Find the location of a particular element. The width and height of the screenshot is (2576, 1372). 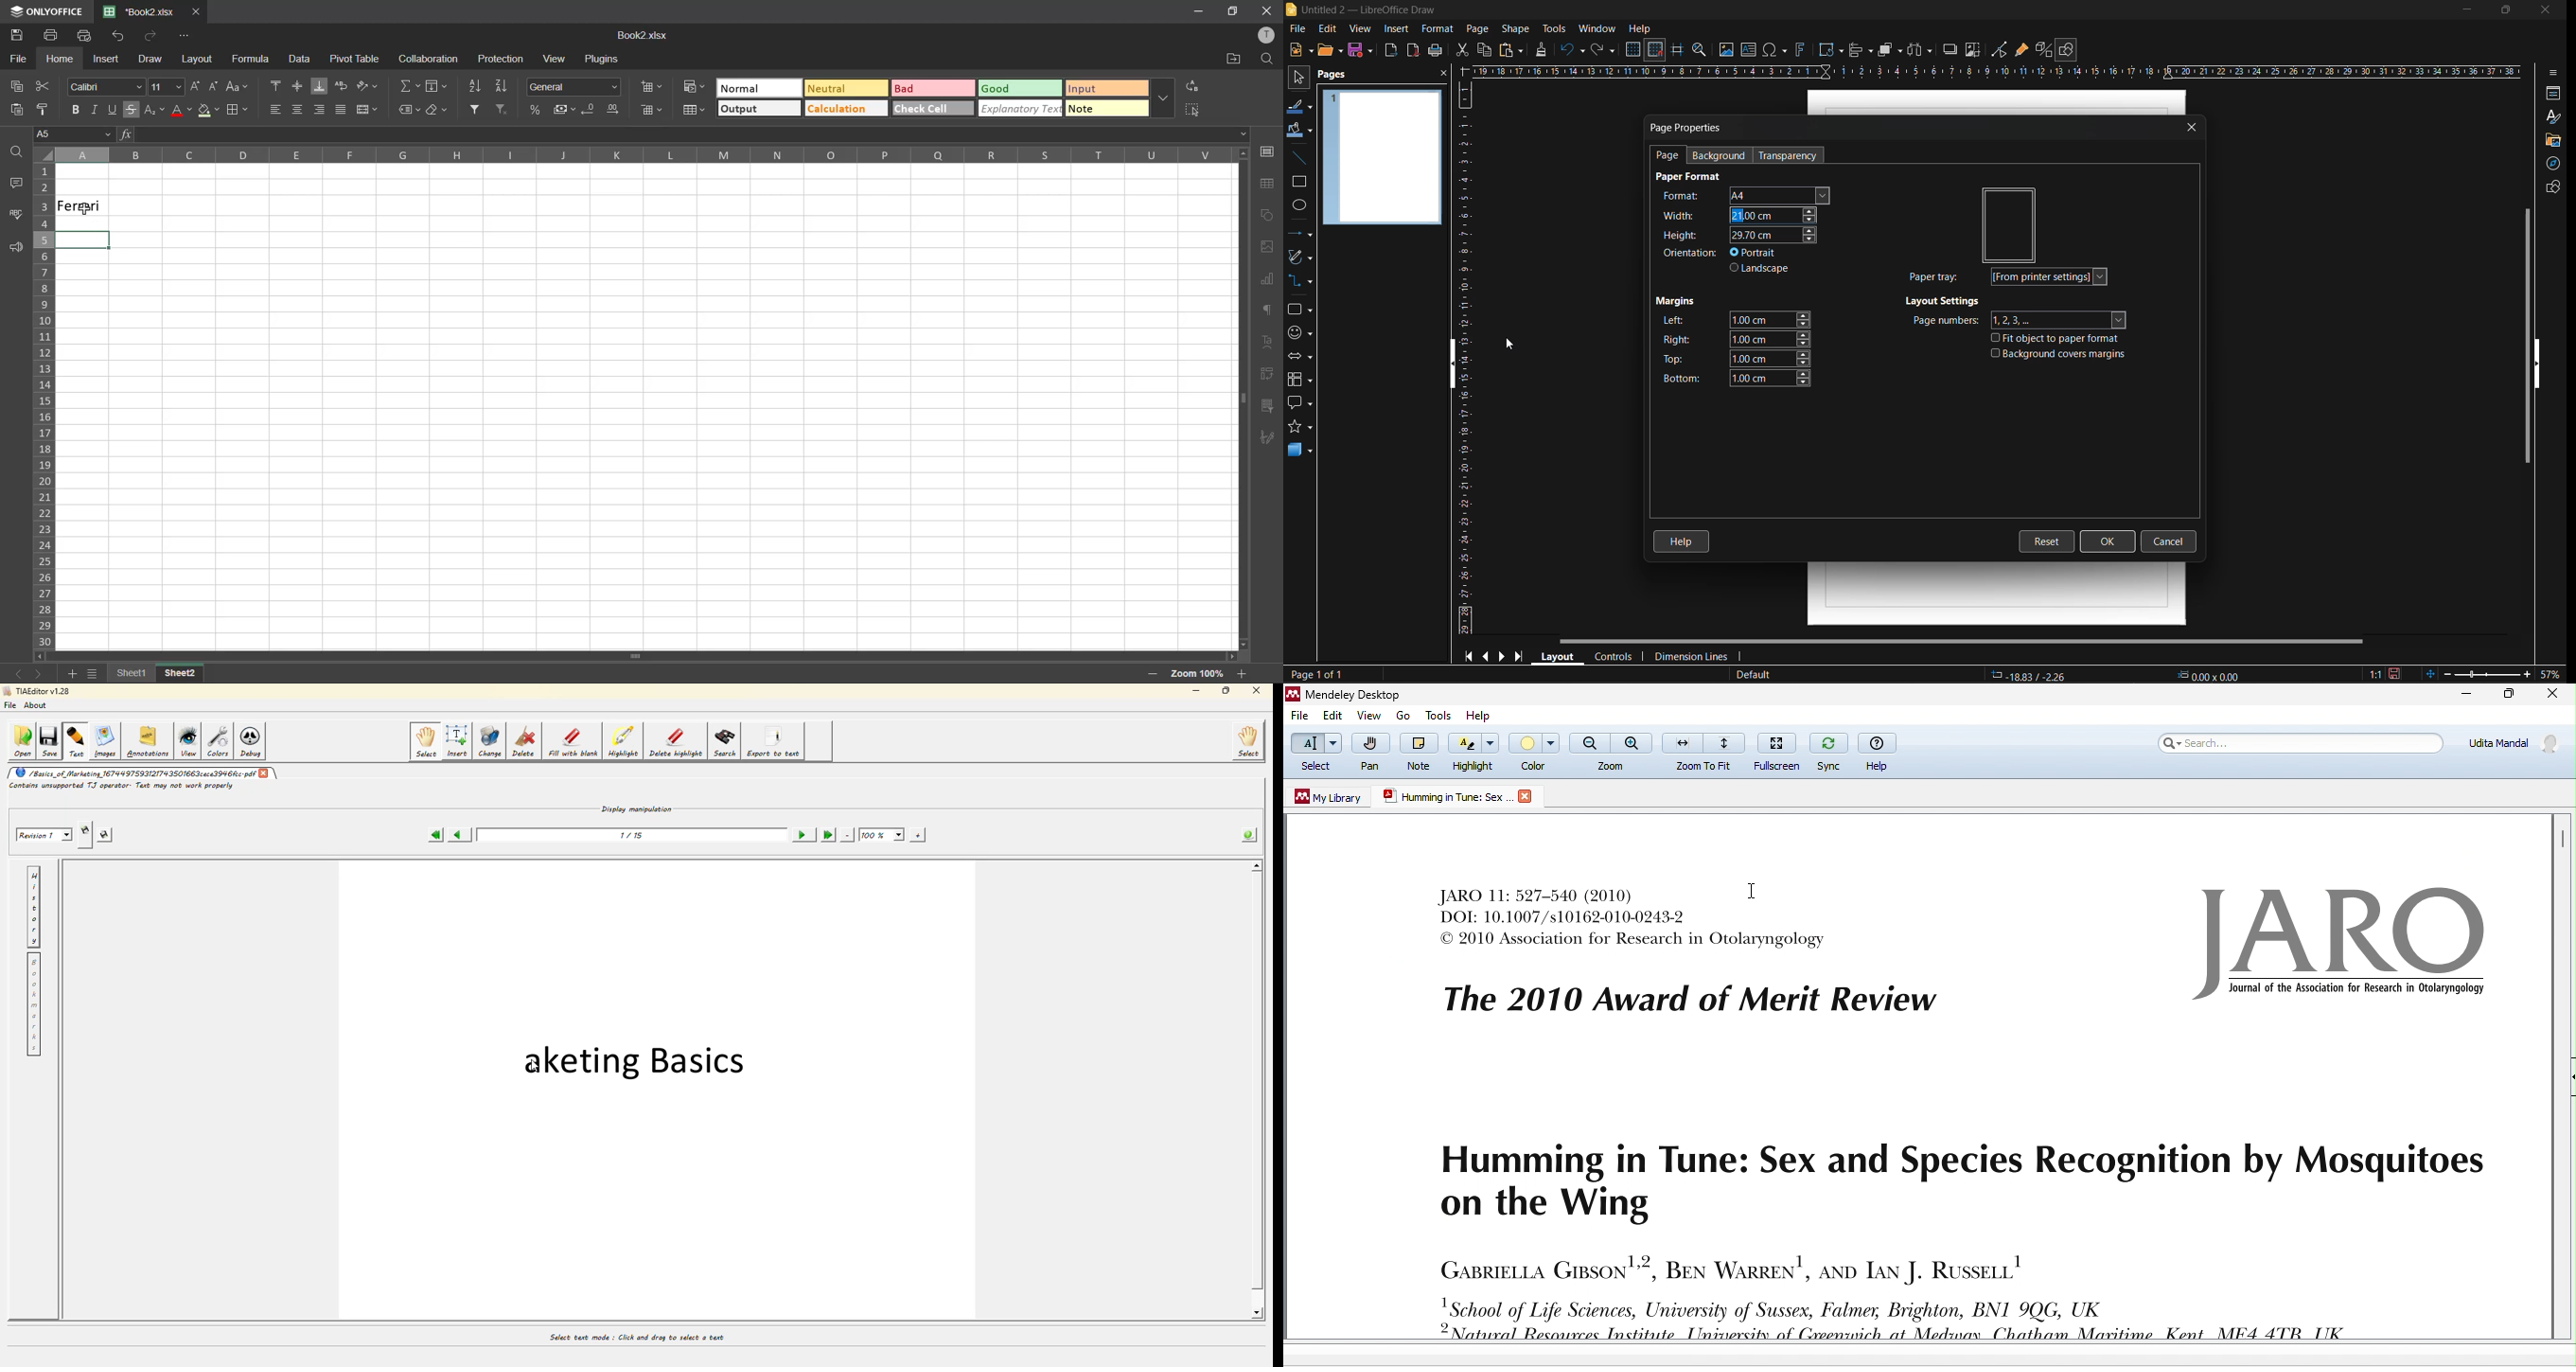

page numbers is located at coordinates (2018, 320).